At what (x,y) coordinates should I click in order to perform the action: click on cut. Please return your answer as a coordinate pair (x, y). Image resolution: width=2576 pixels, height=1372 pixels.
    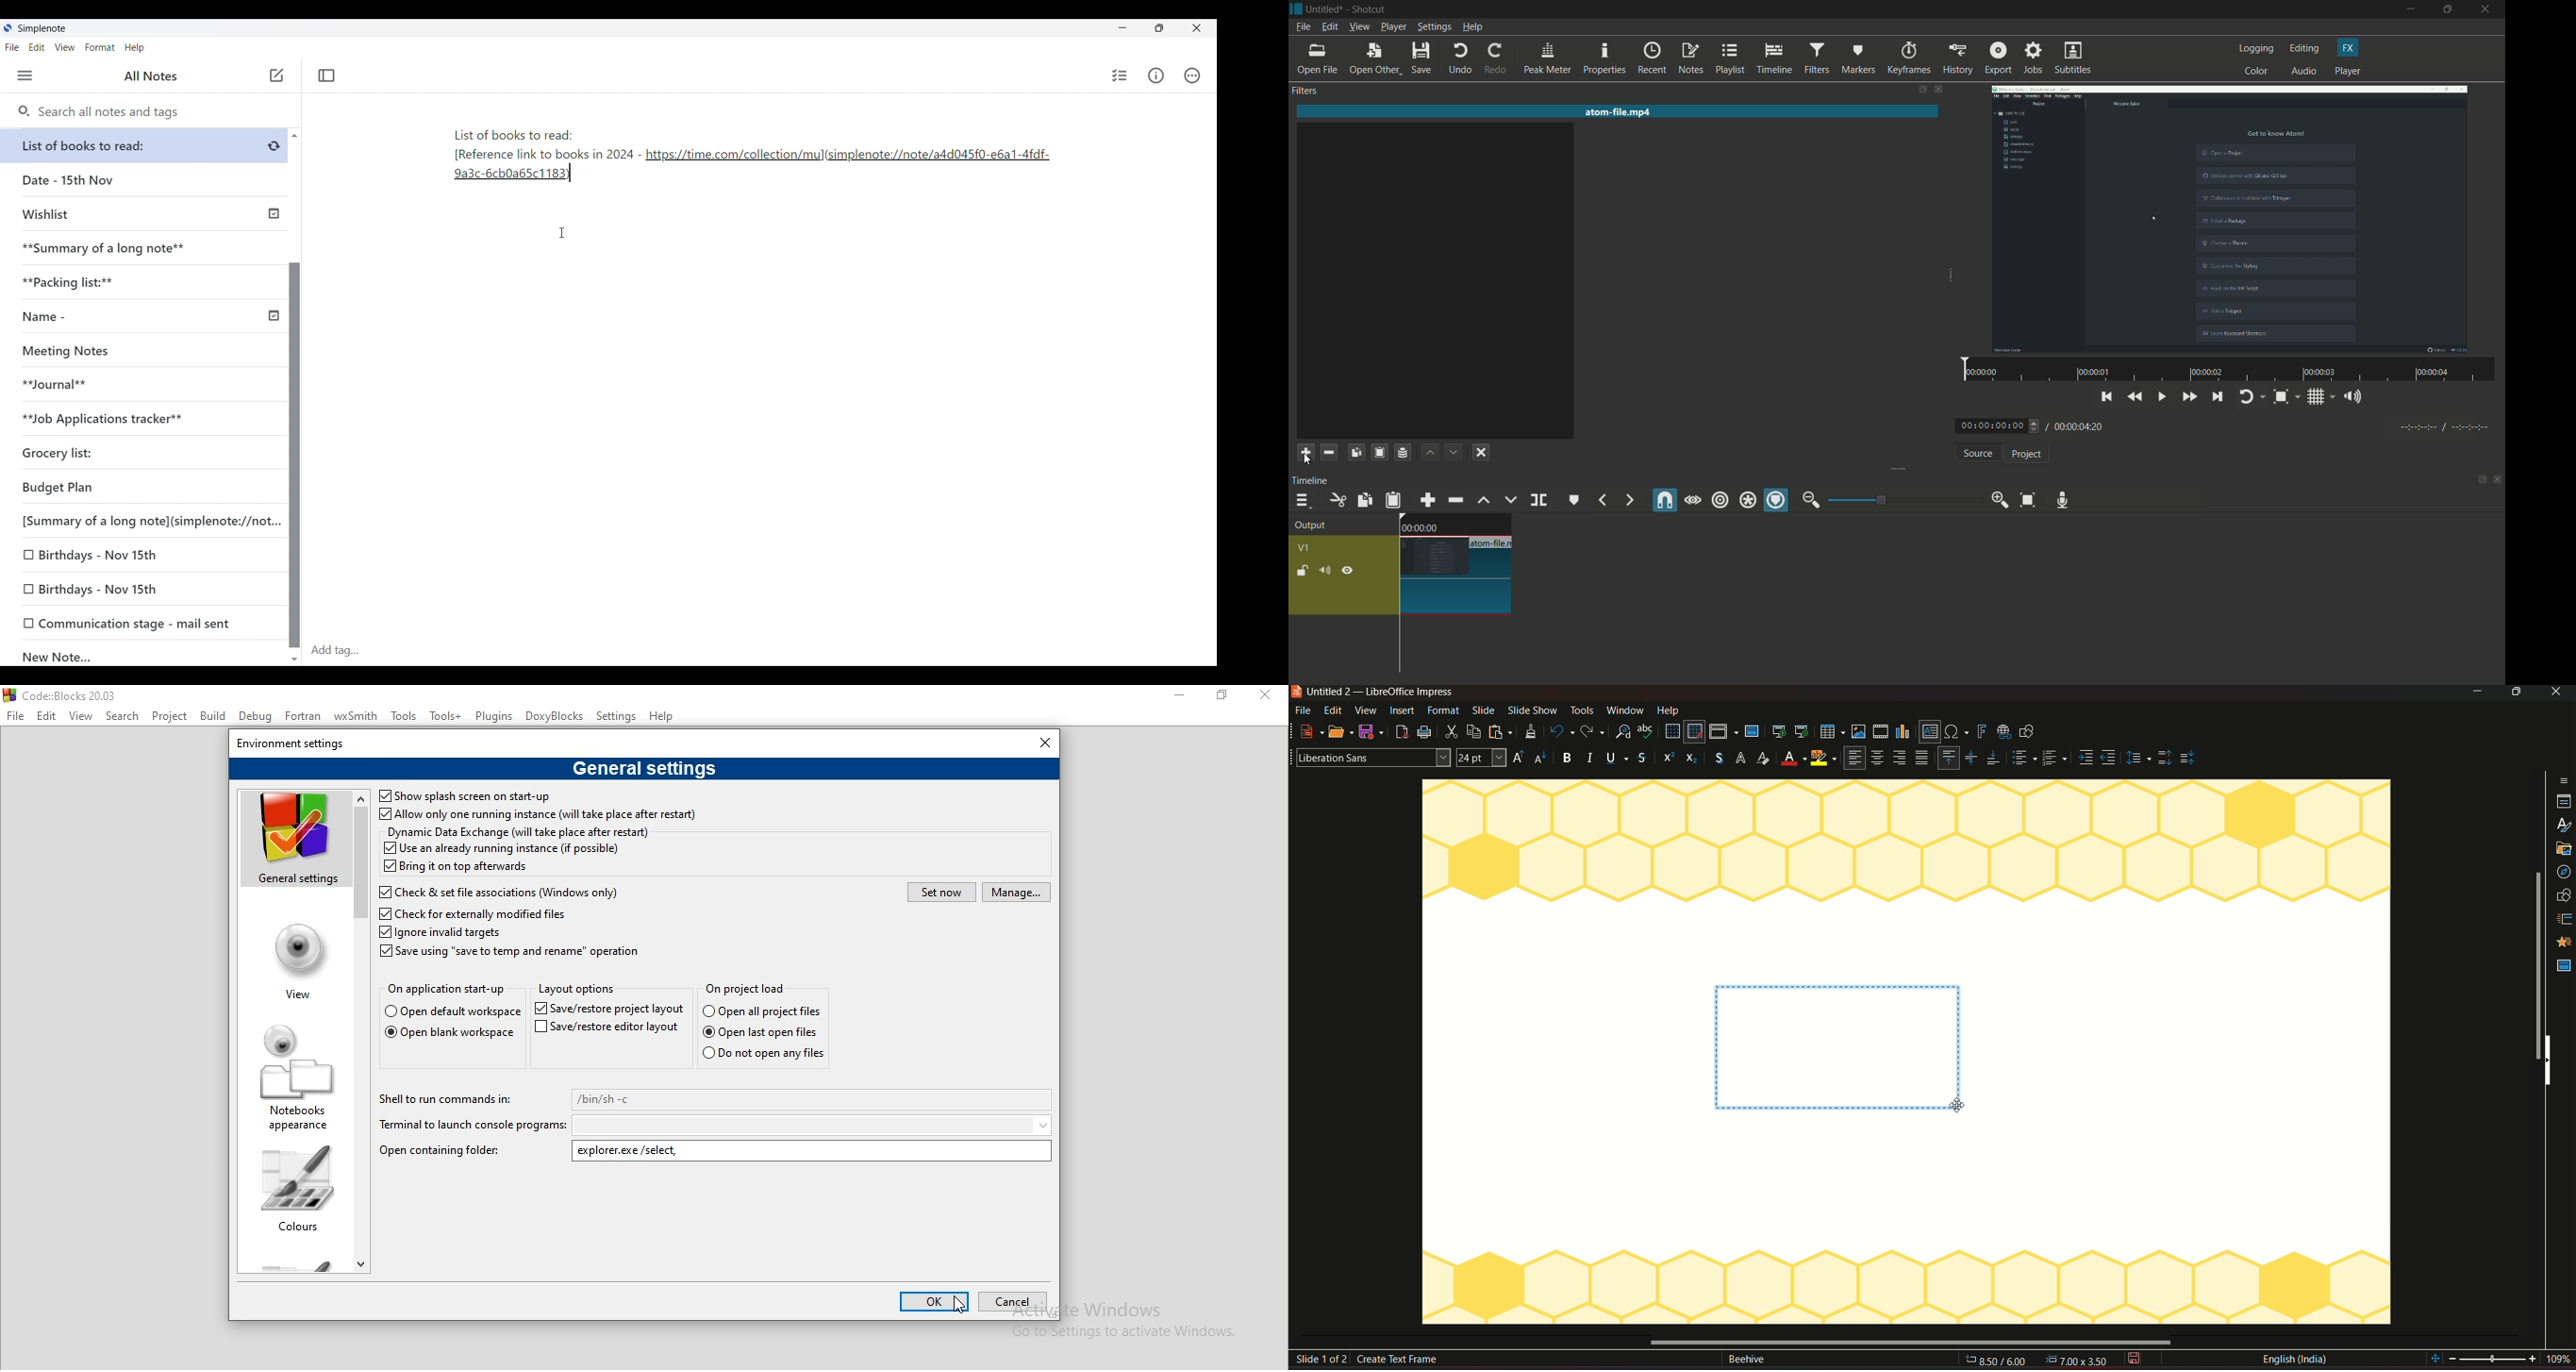
    Looking at the image, I should click on (1452, 733).